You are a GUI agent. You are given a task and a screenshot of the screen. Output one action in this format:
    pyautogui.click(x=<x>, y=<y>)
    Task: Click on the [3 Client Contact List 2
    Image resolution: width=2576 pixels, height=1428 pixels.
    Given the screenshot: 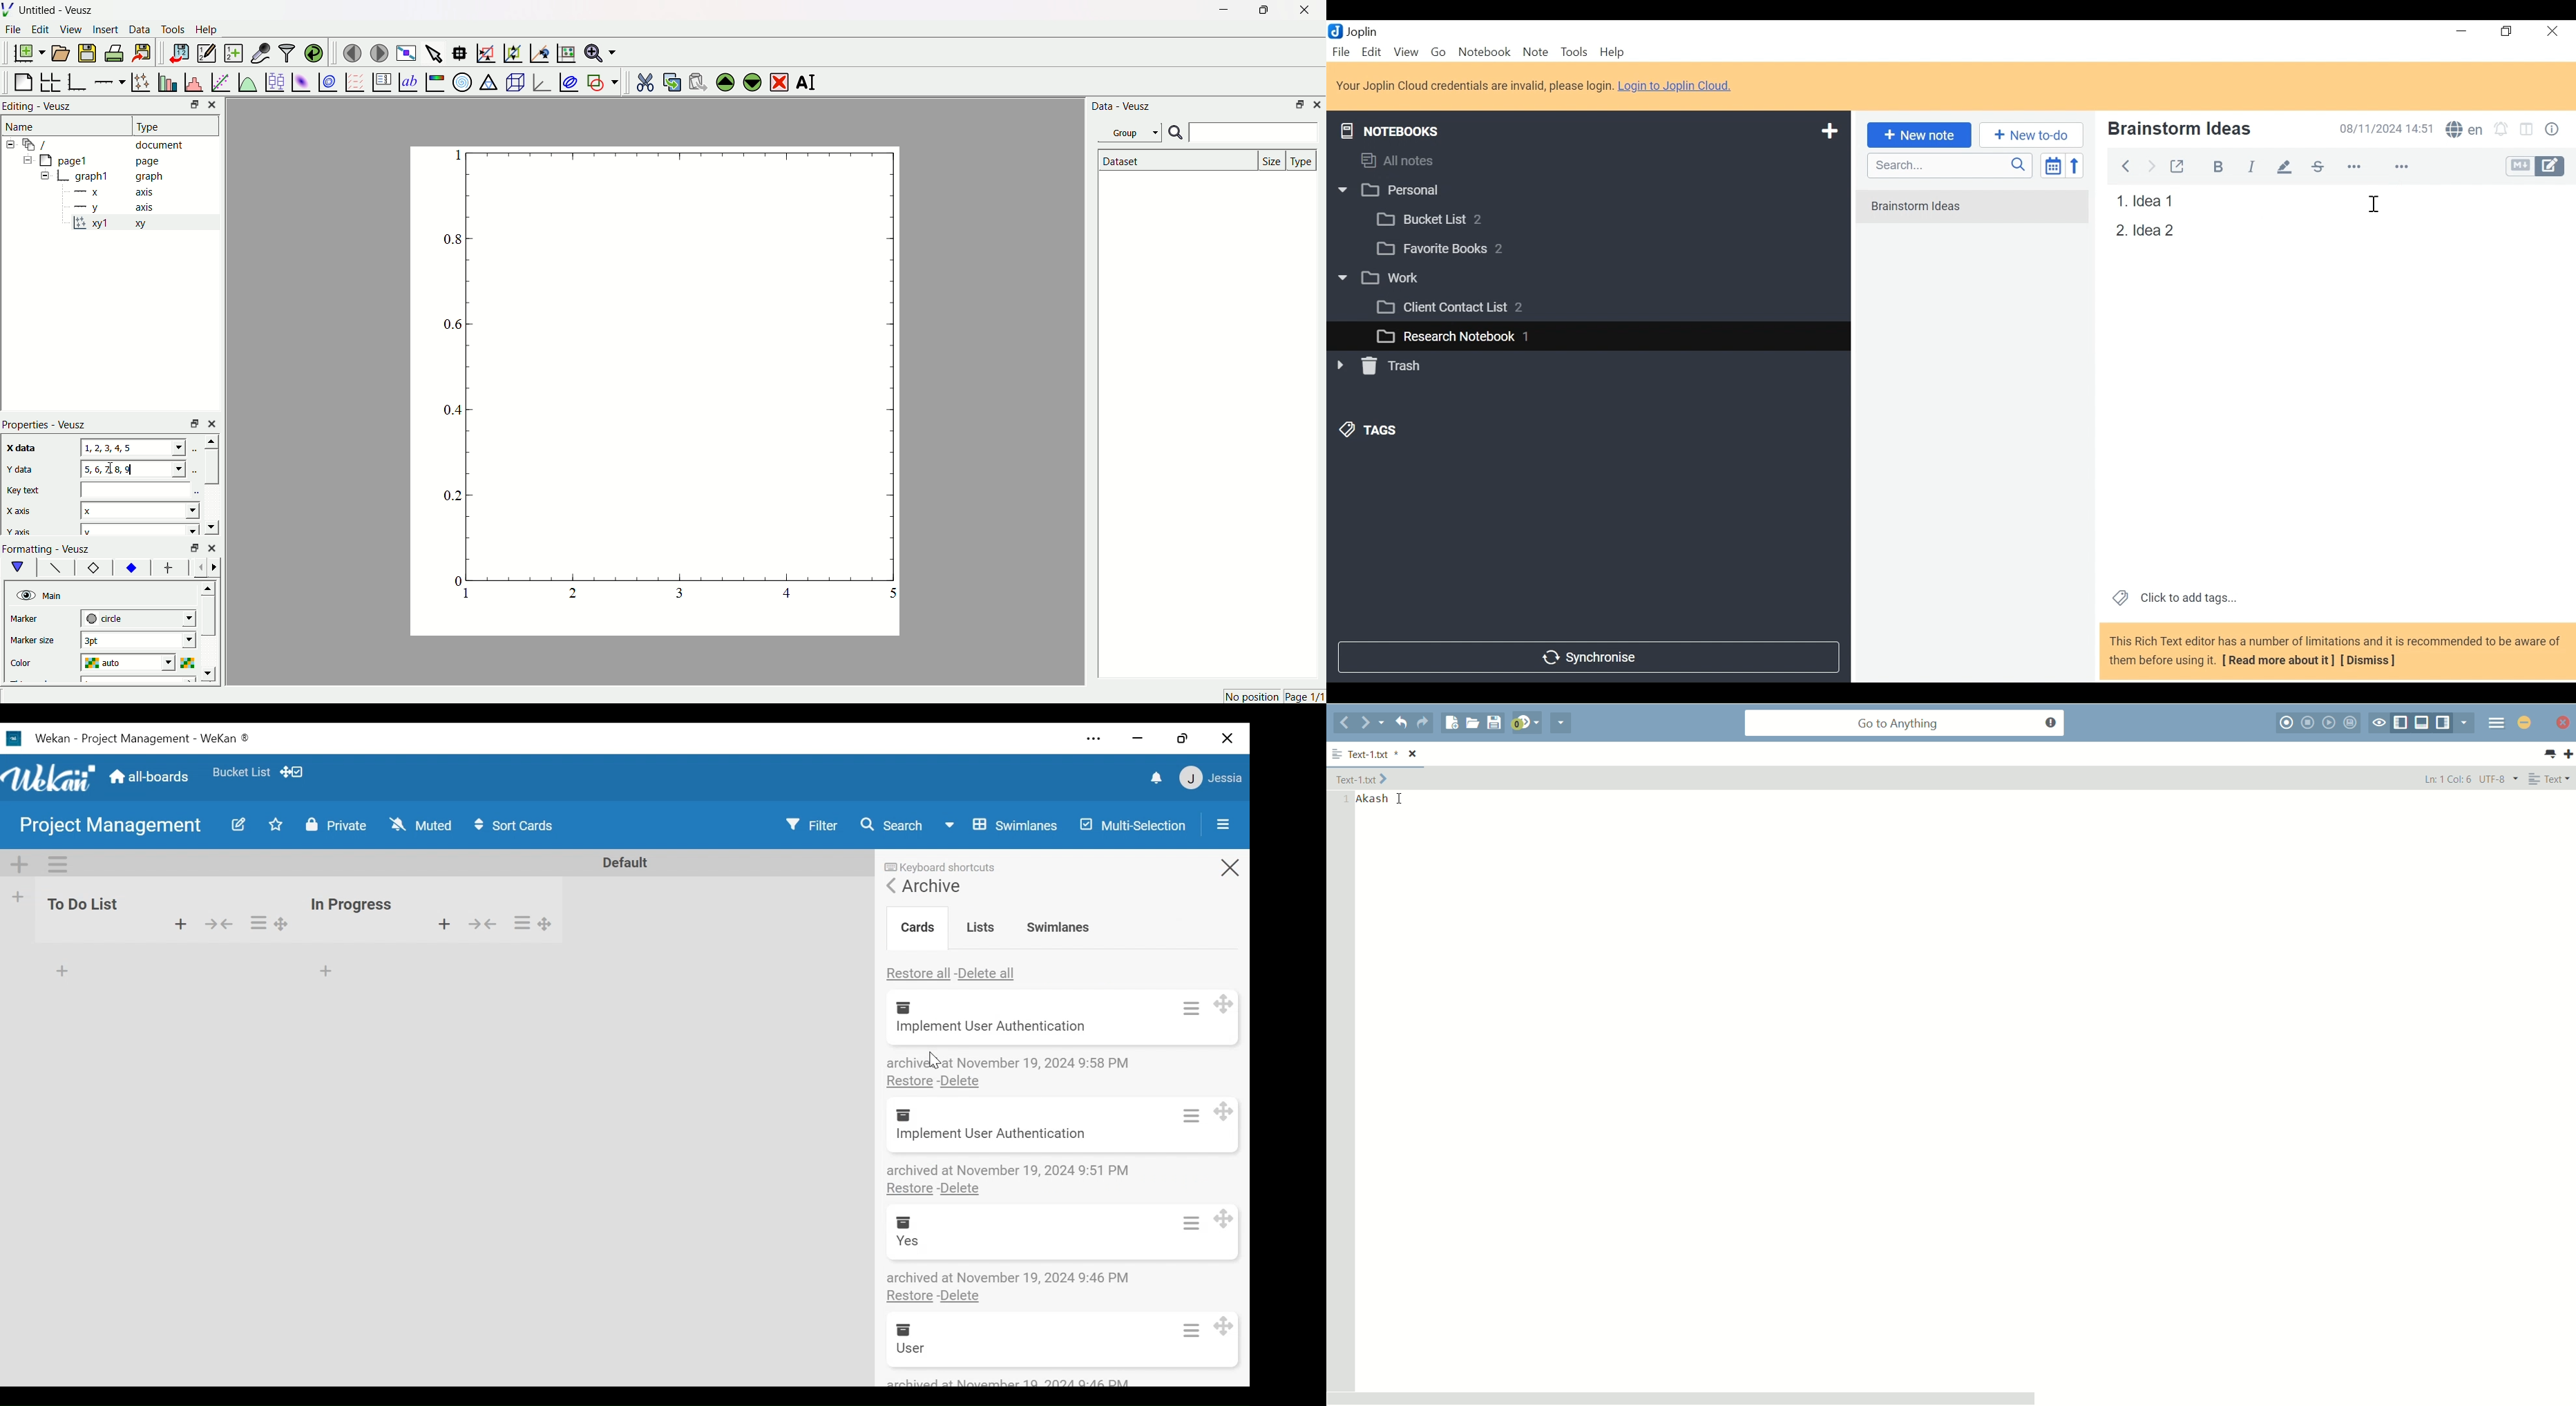 What is the action you would take?
    pyautogui.click(x=1469, y=311)
    